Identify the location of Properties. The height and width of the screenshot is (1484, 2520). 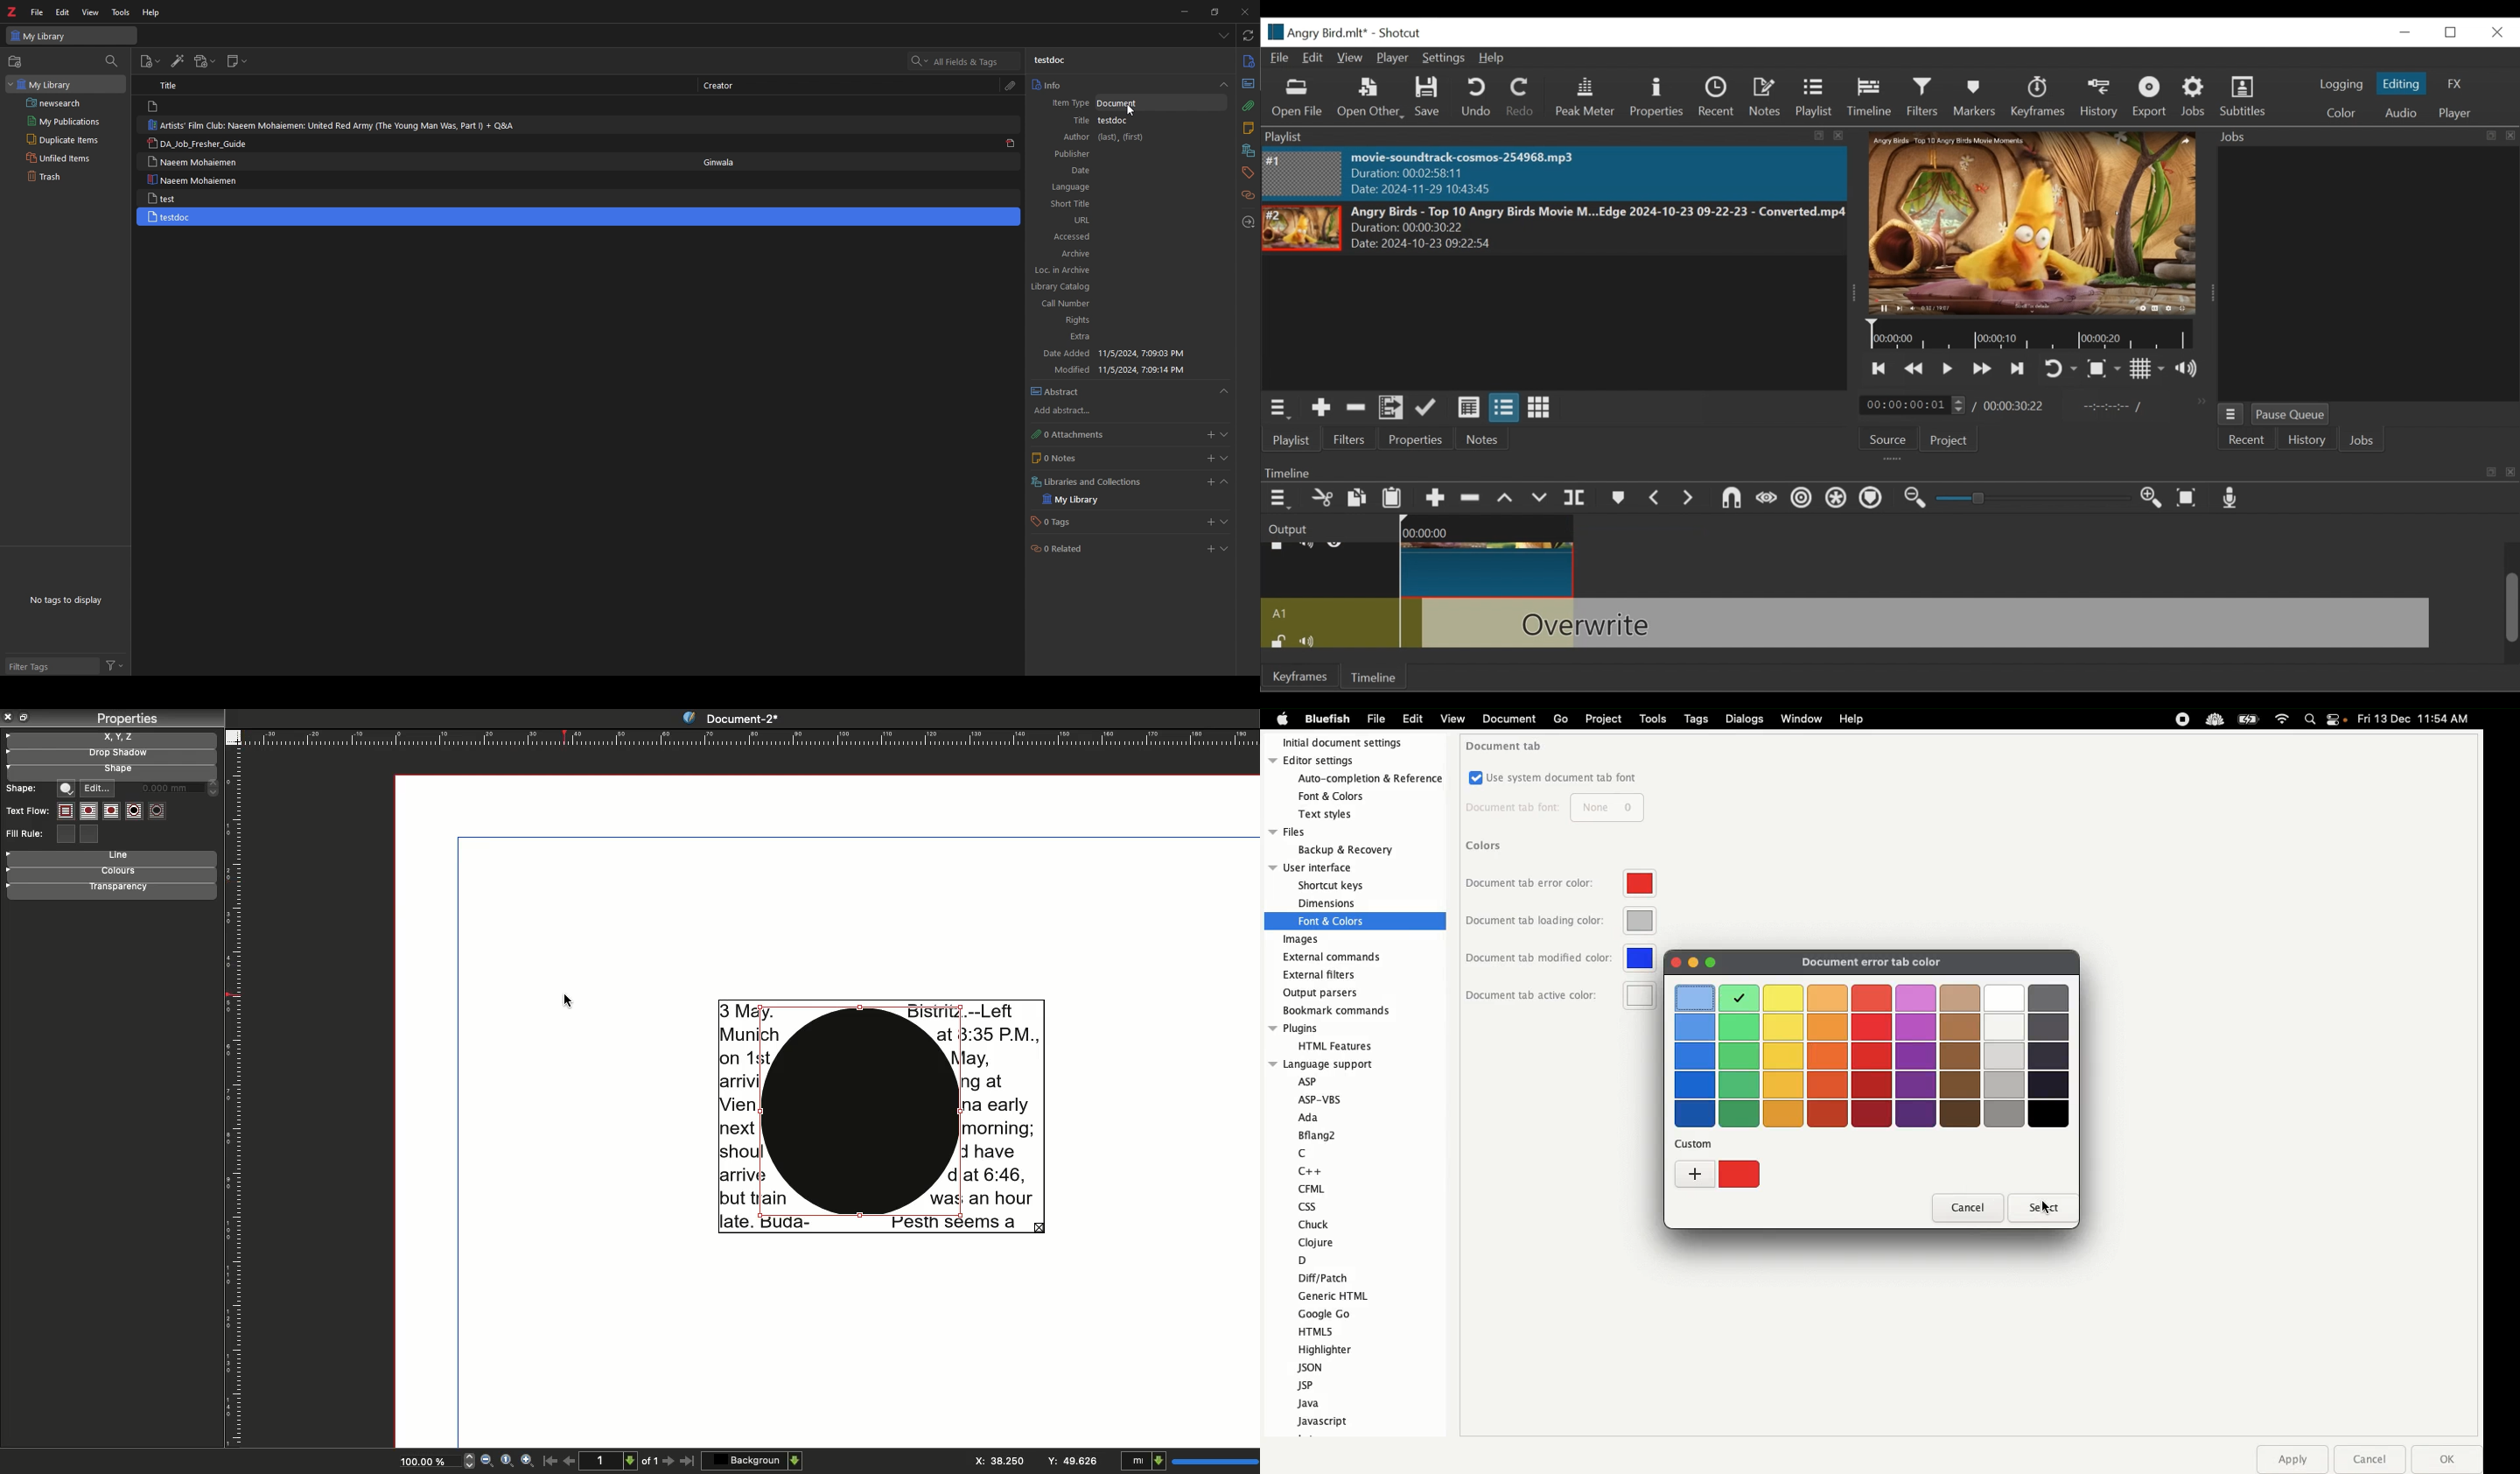
(1656, 97).